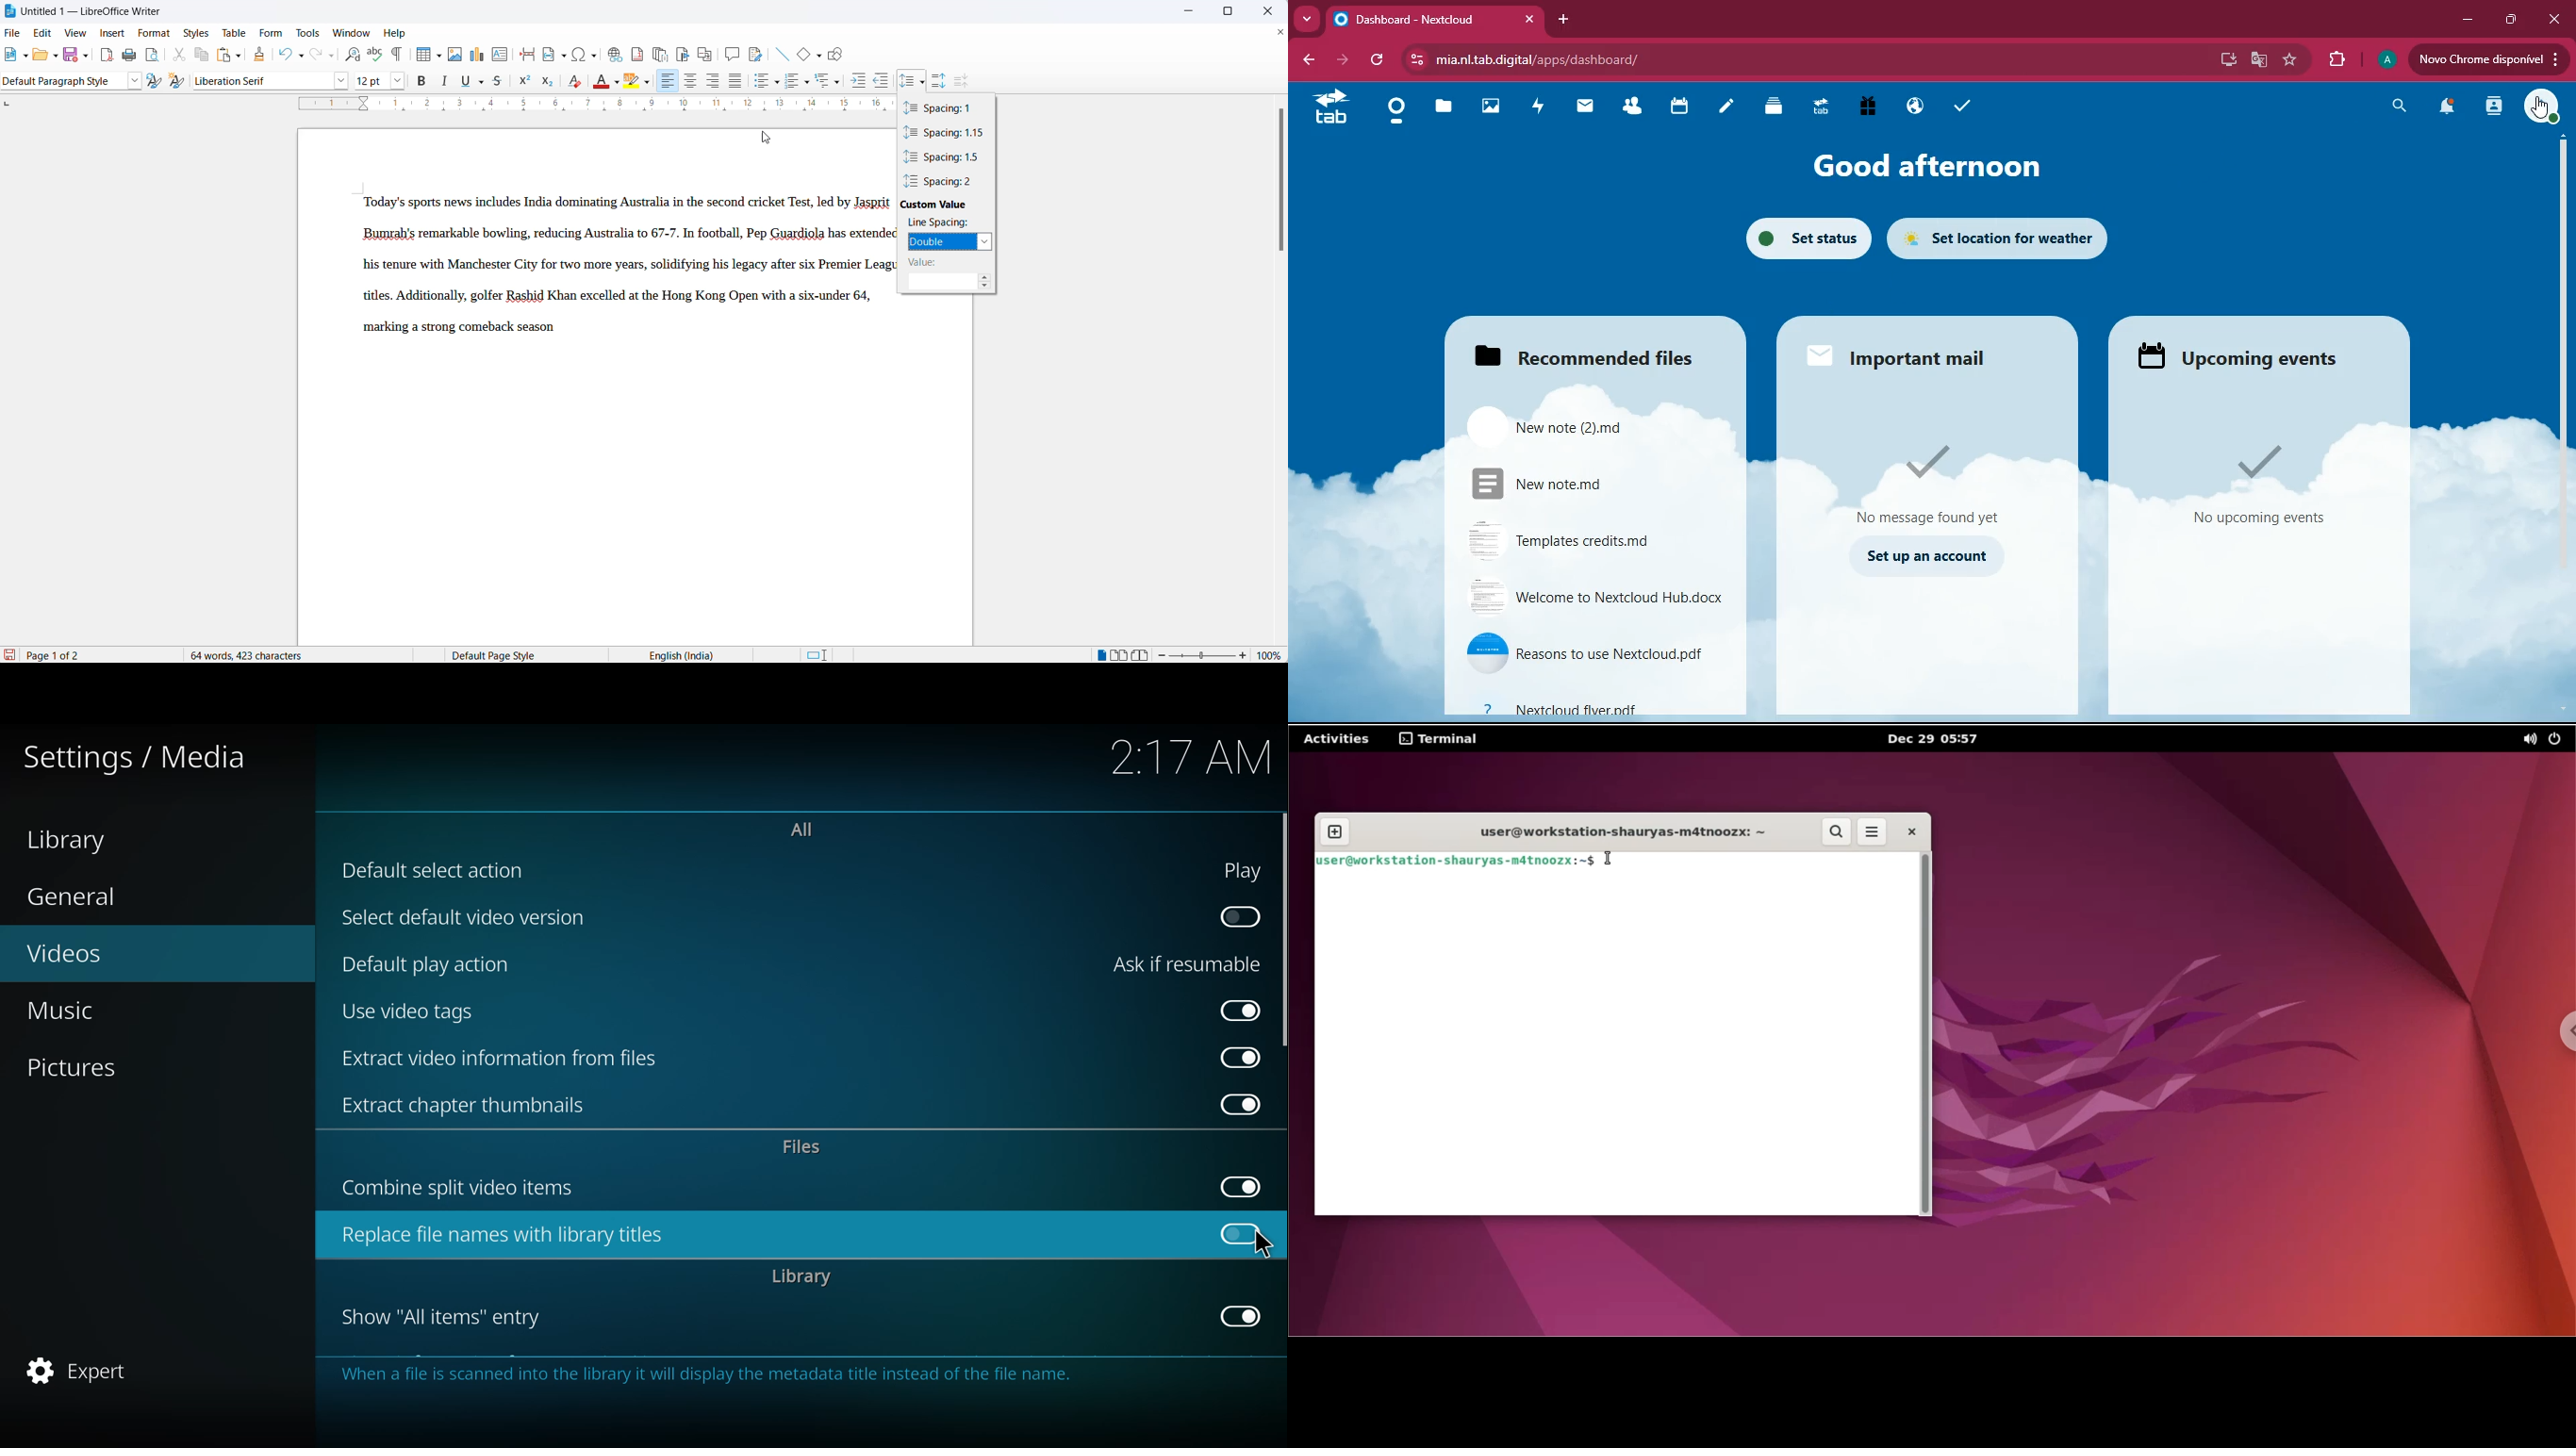  Describe the element at coordinates (2386, 60) in the screenshot. I see `profile` at that location.